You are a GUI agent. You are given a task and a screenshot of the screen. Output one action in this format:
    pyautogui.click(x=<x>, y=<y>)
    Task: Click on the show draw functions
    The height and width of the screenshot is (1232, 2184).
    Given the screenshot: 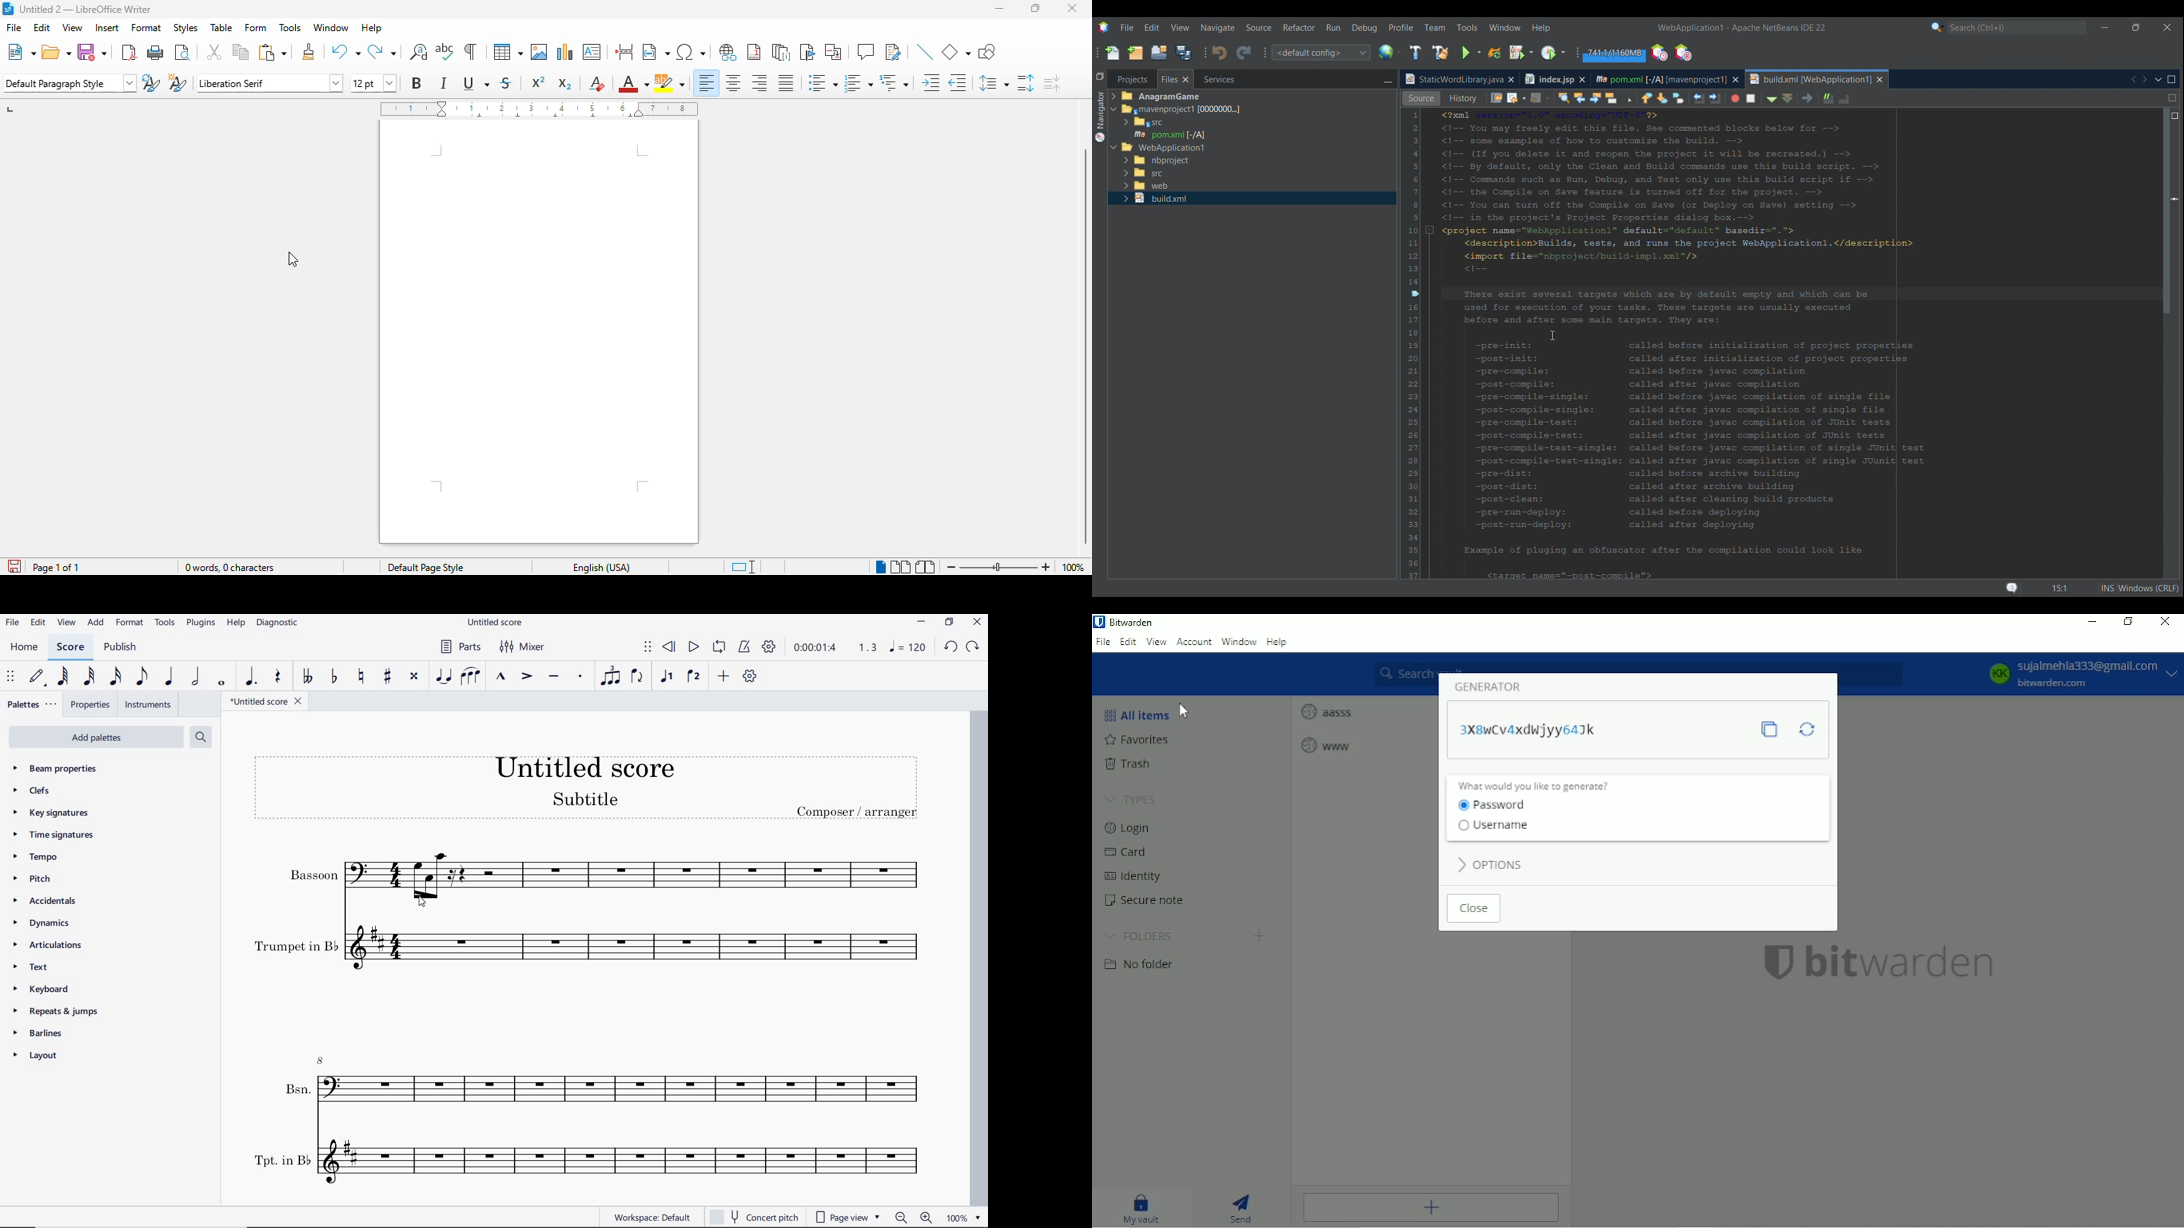 What is the action you would take?
    pyautogui.click(x=987, y=52)
    